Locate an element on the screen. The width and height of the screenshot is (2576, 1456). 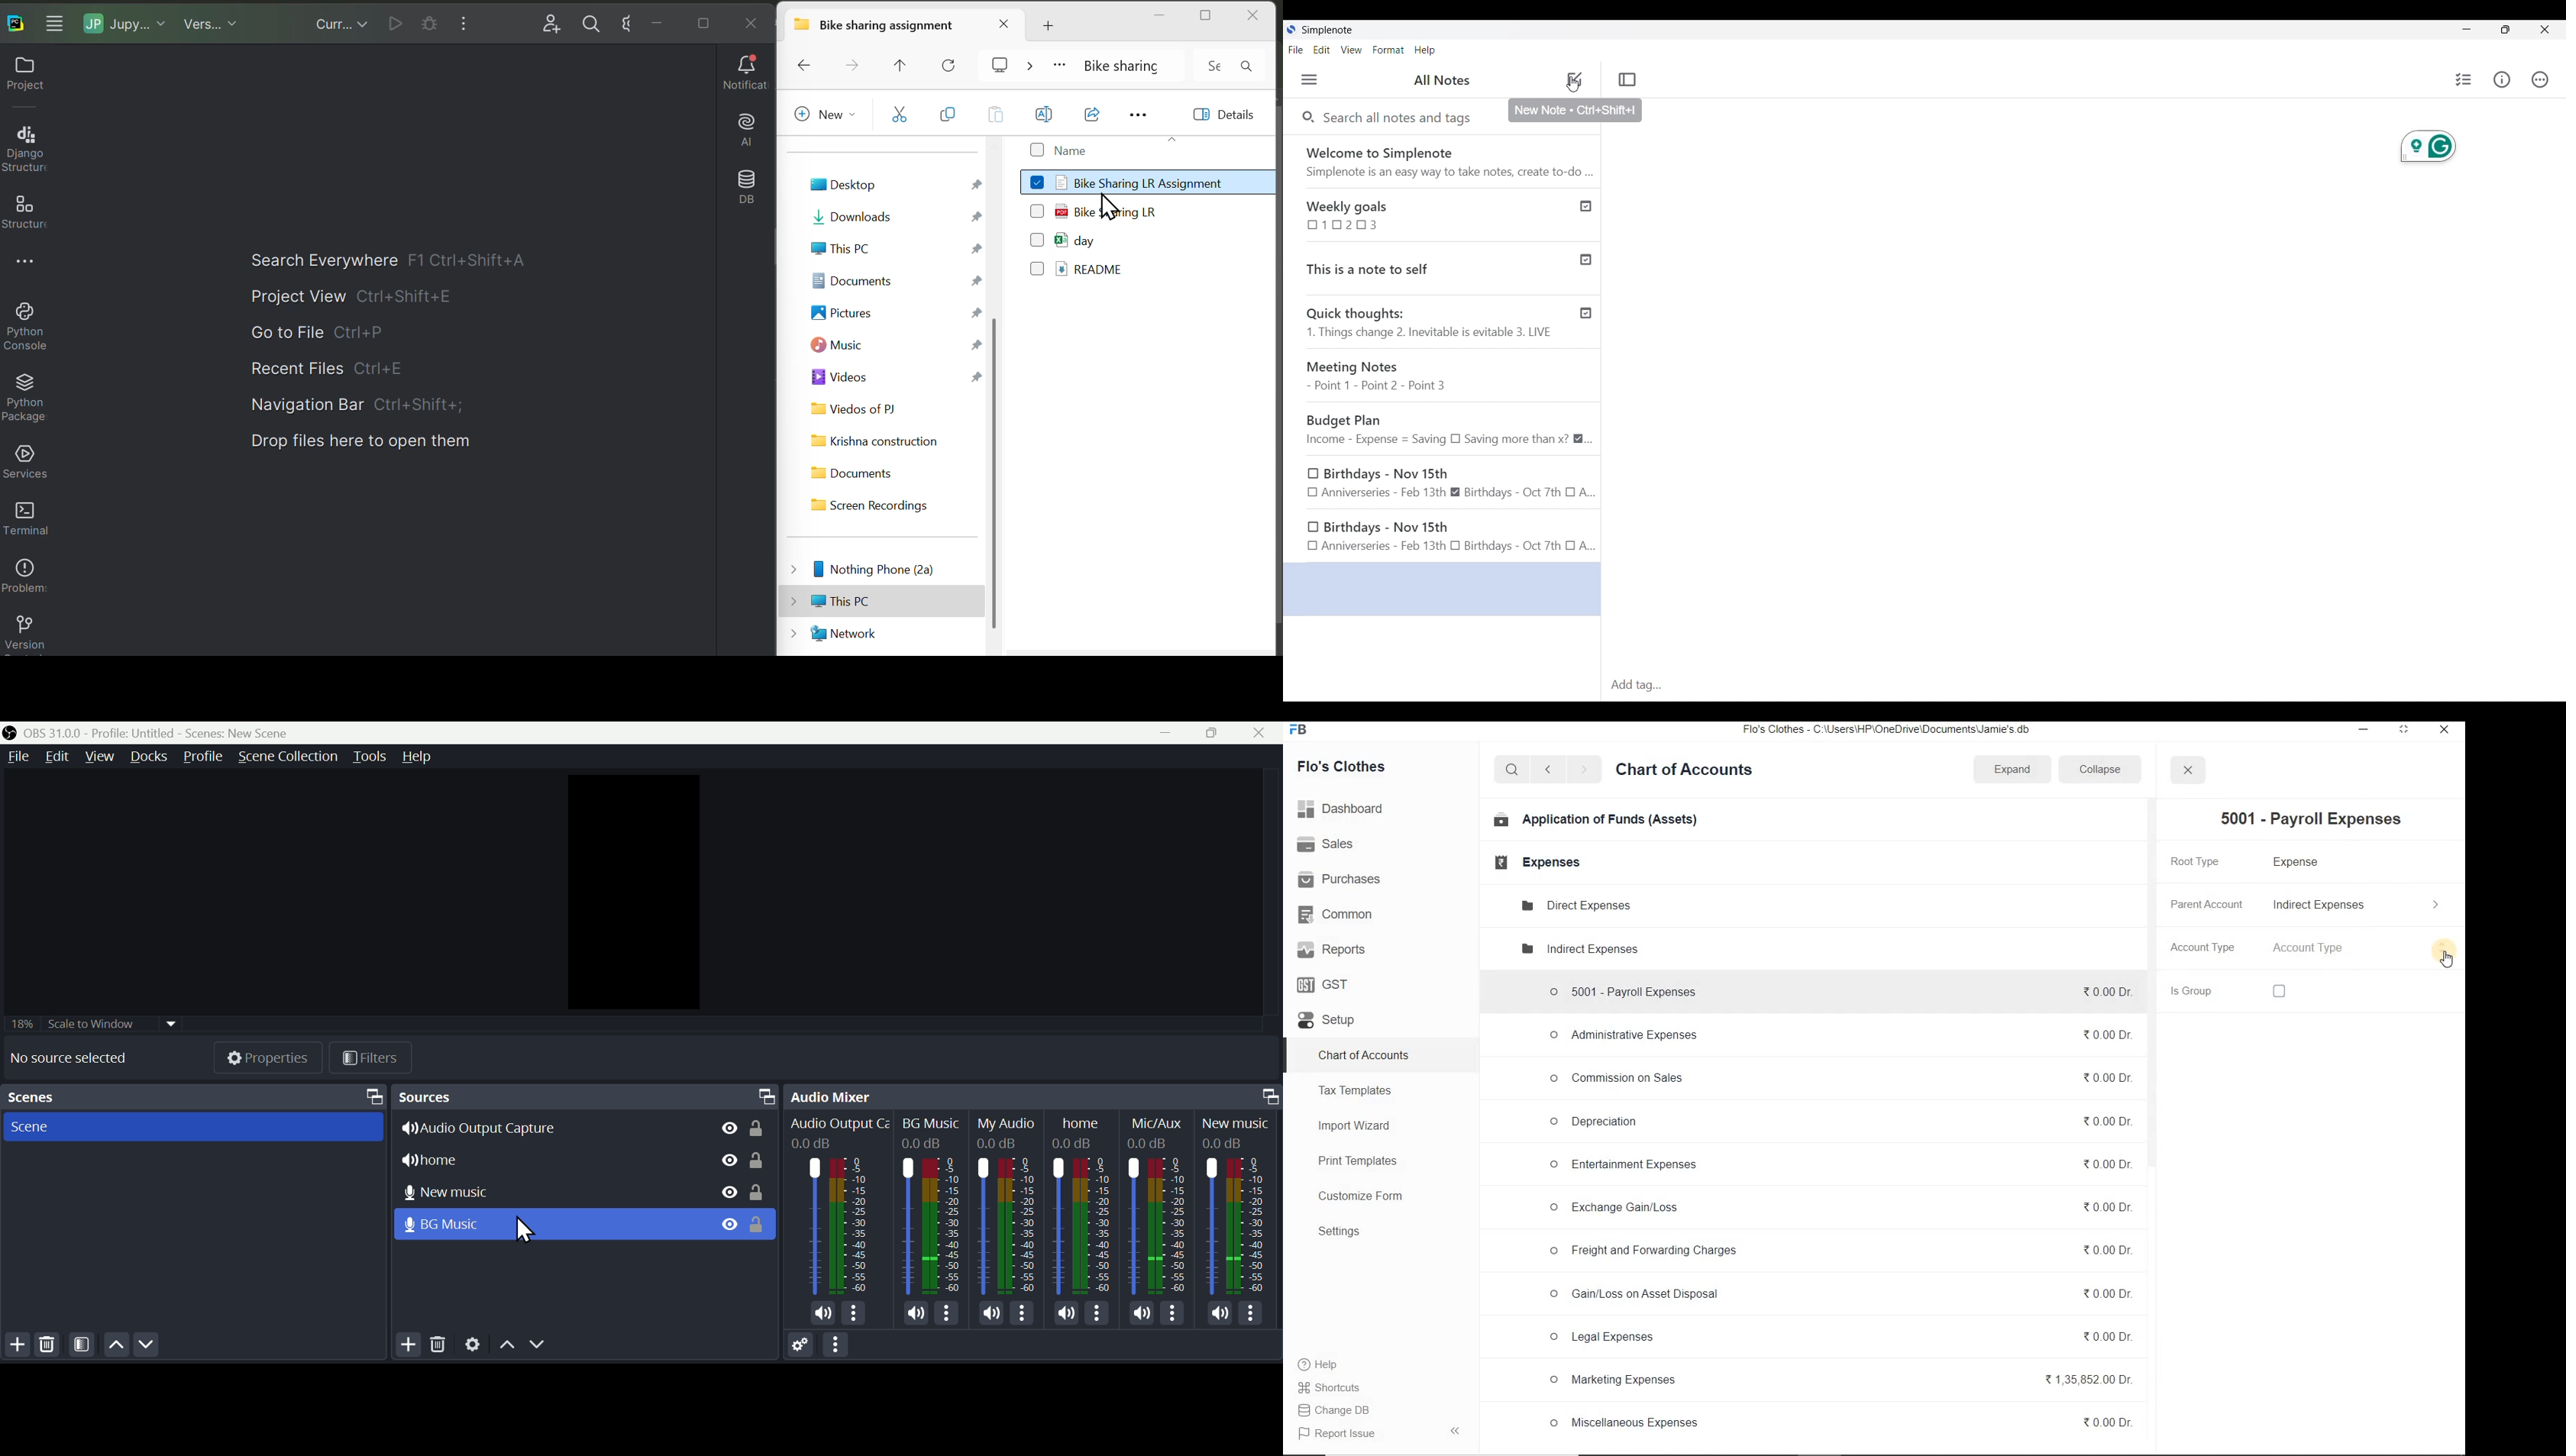
O Exchange Gain/Loss %0.000r. is located at coordinates (1836, 1208).